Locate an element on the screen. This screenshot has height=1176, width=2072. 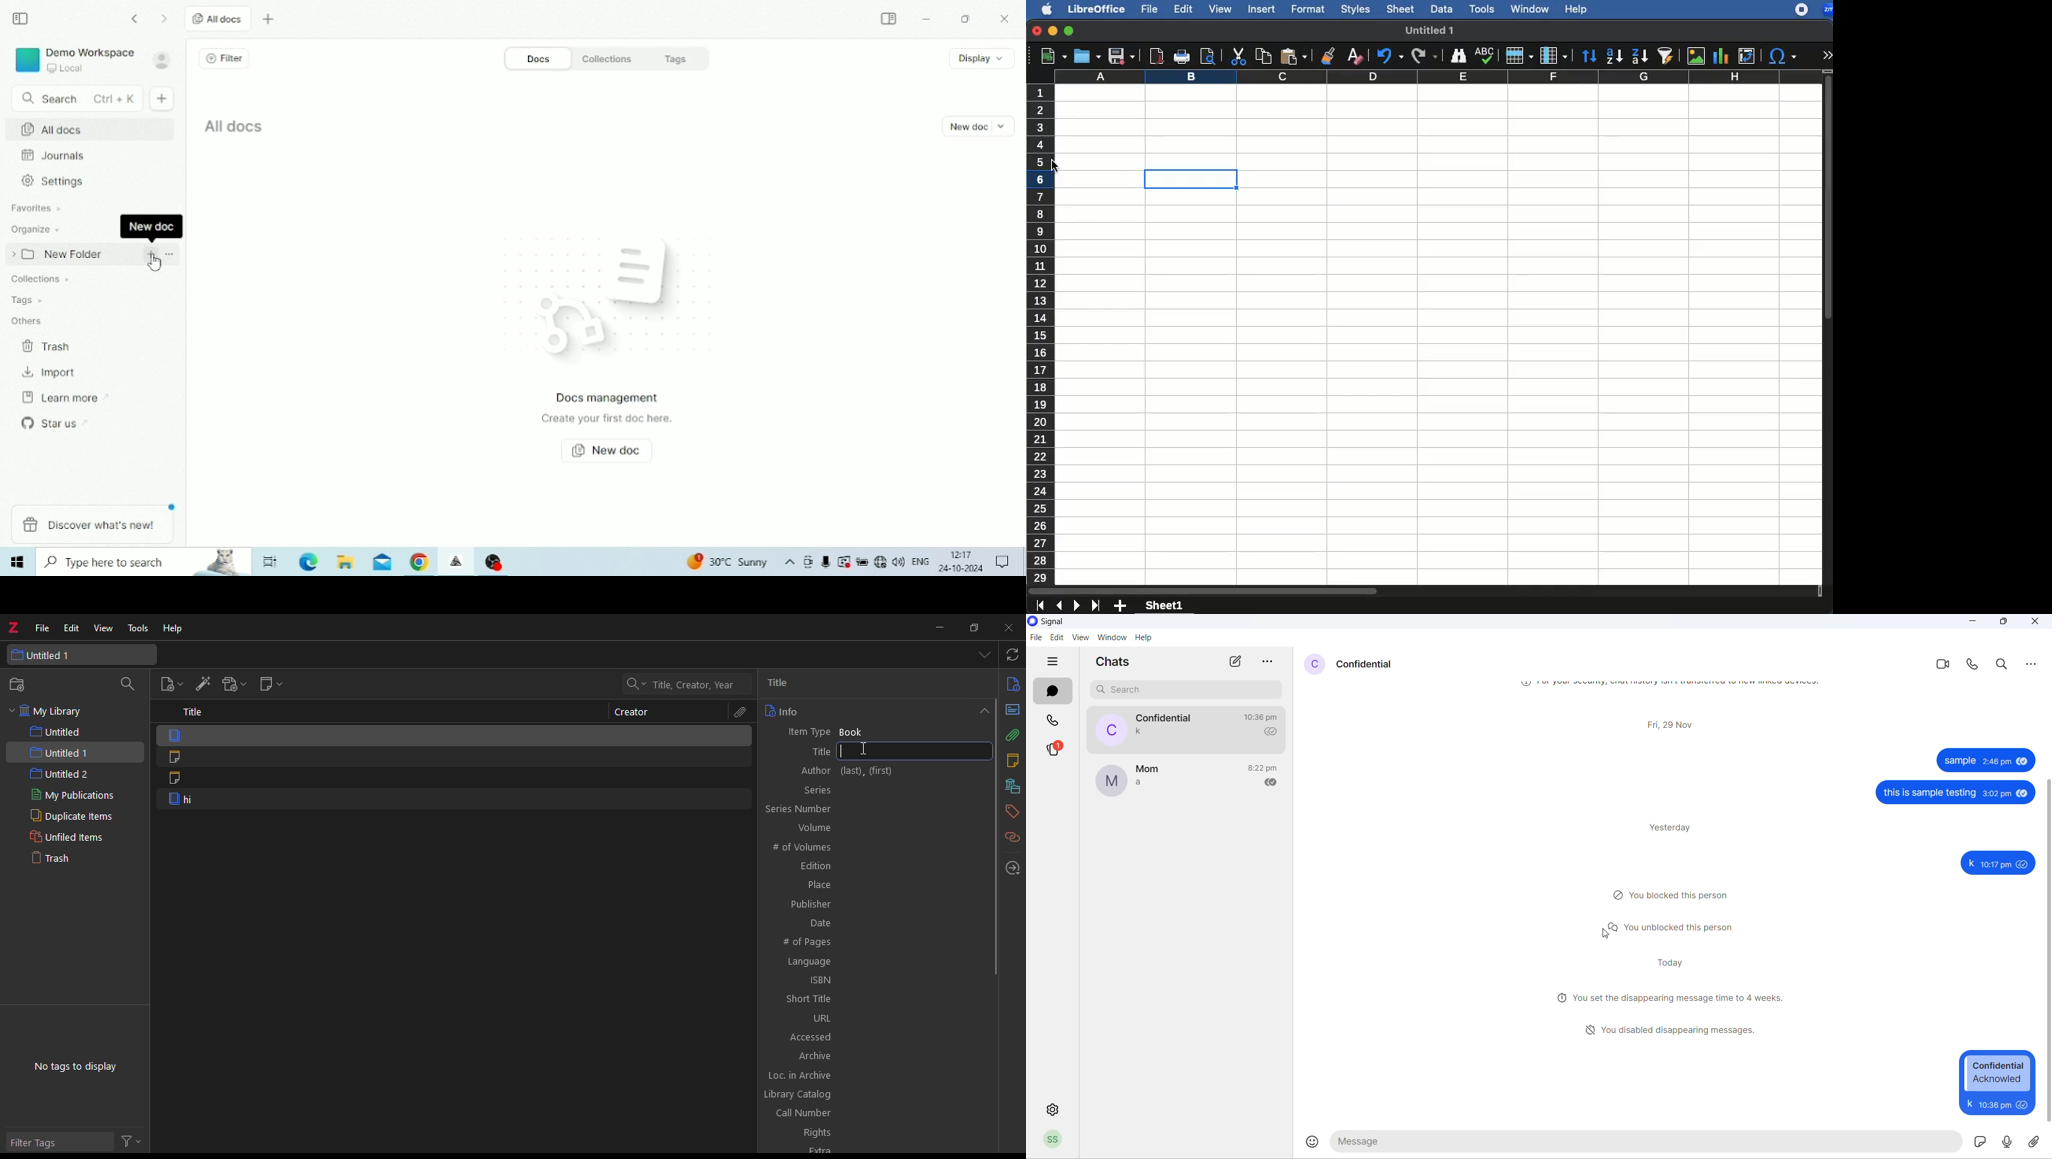
contact name is located at coordinates (1366, 664).